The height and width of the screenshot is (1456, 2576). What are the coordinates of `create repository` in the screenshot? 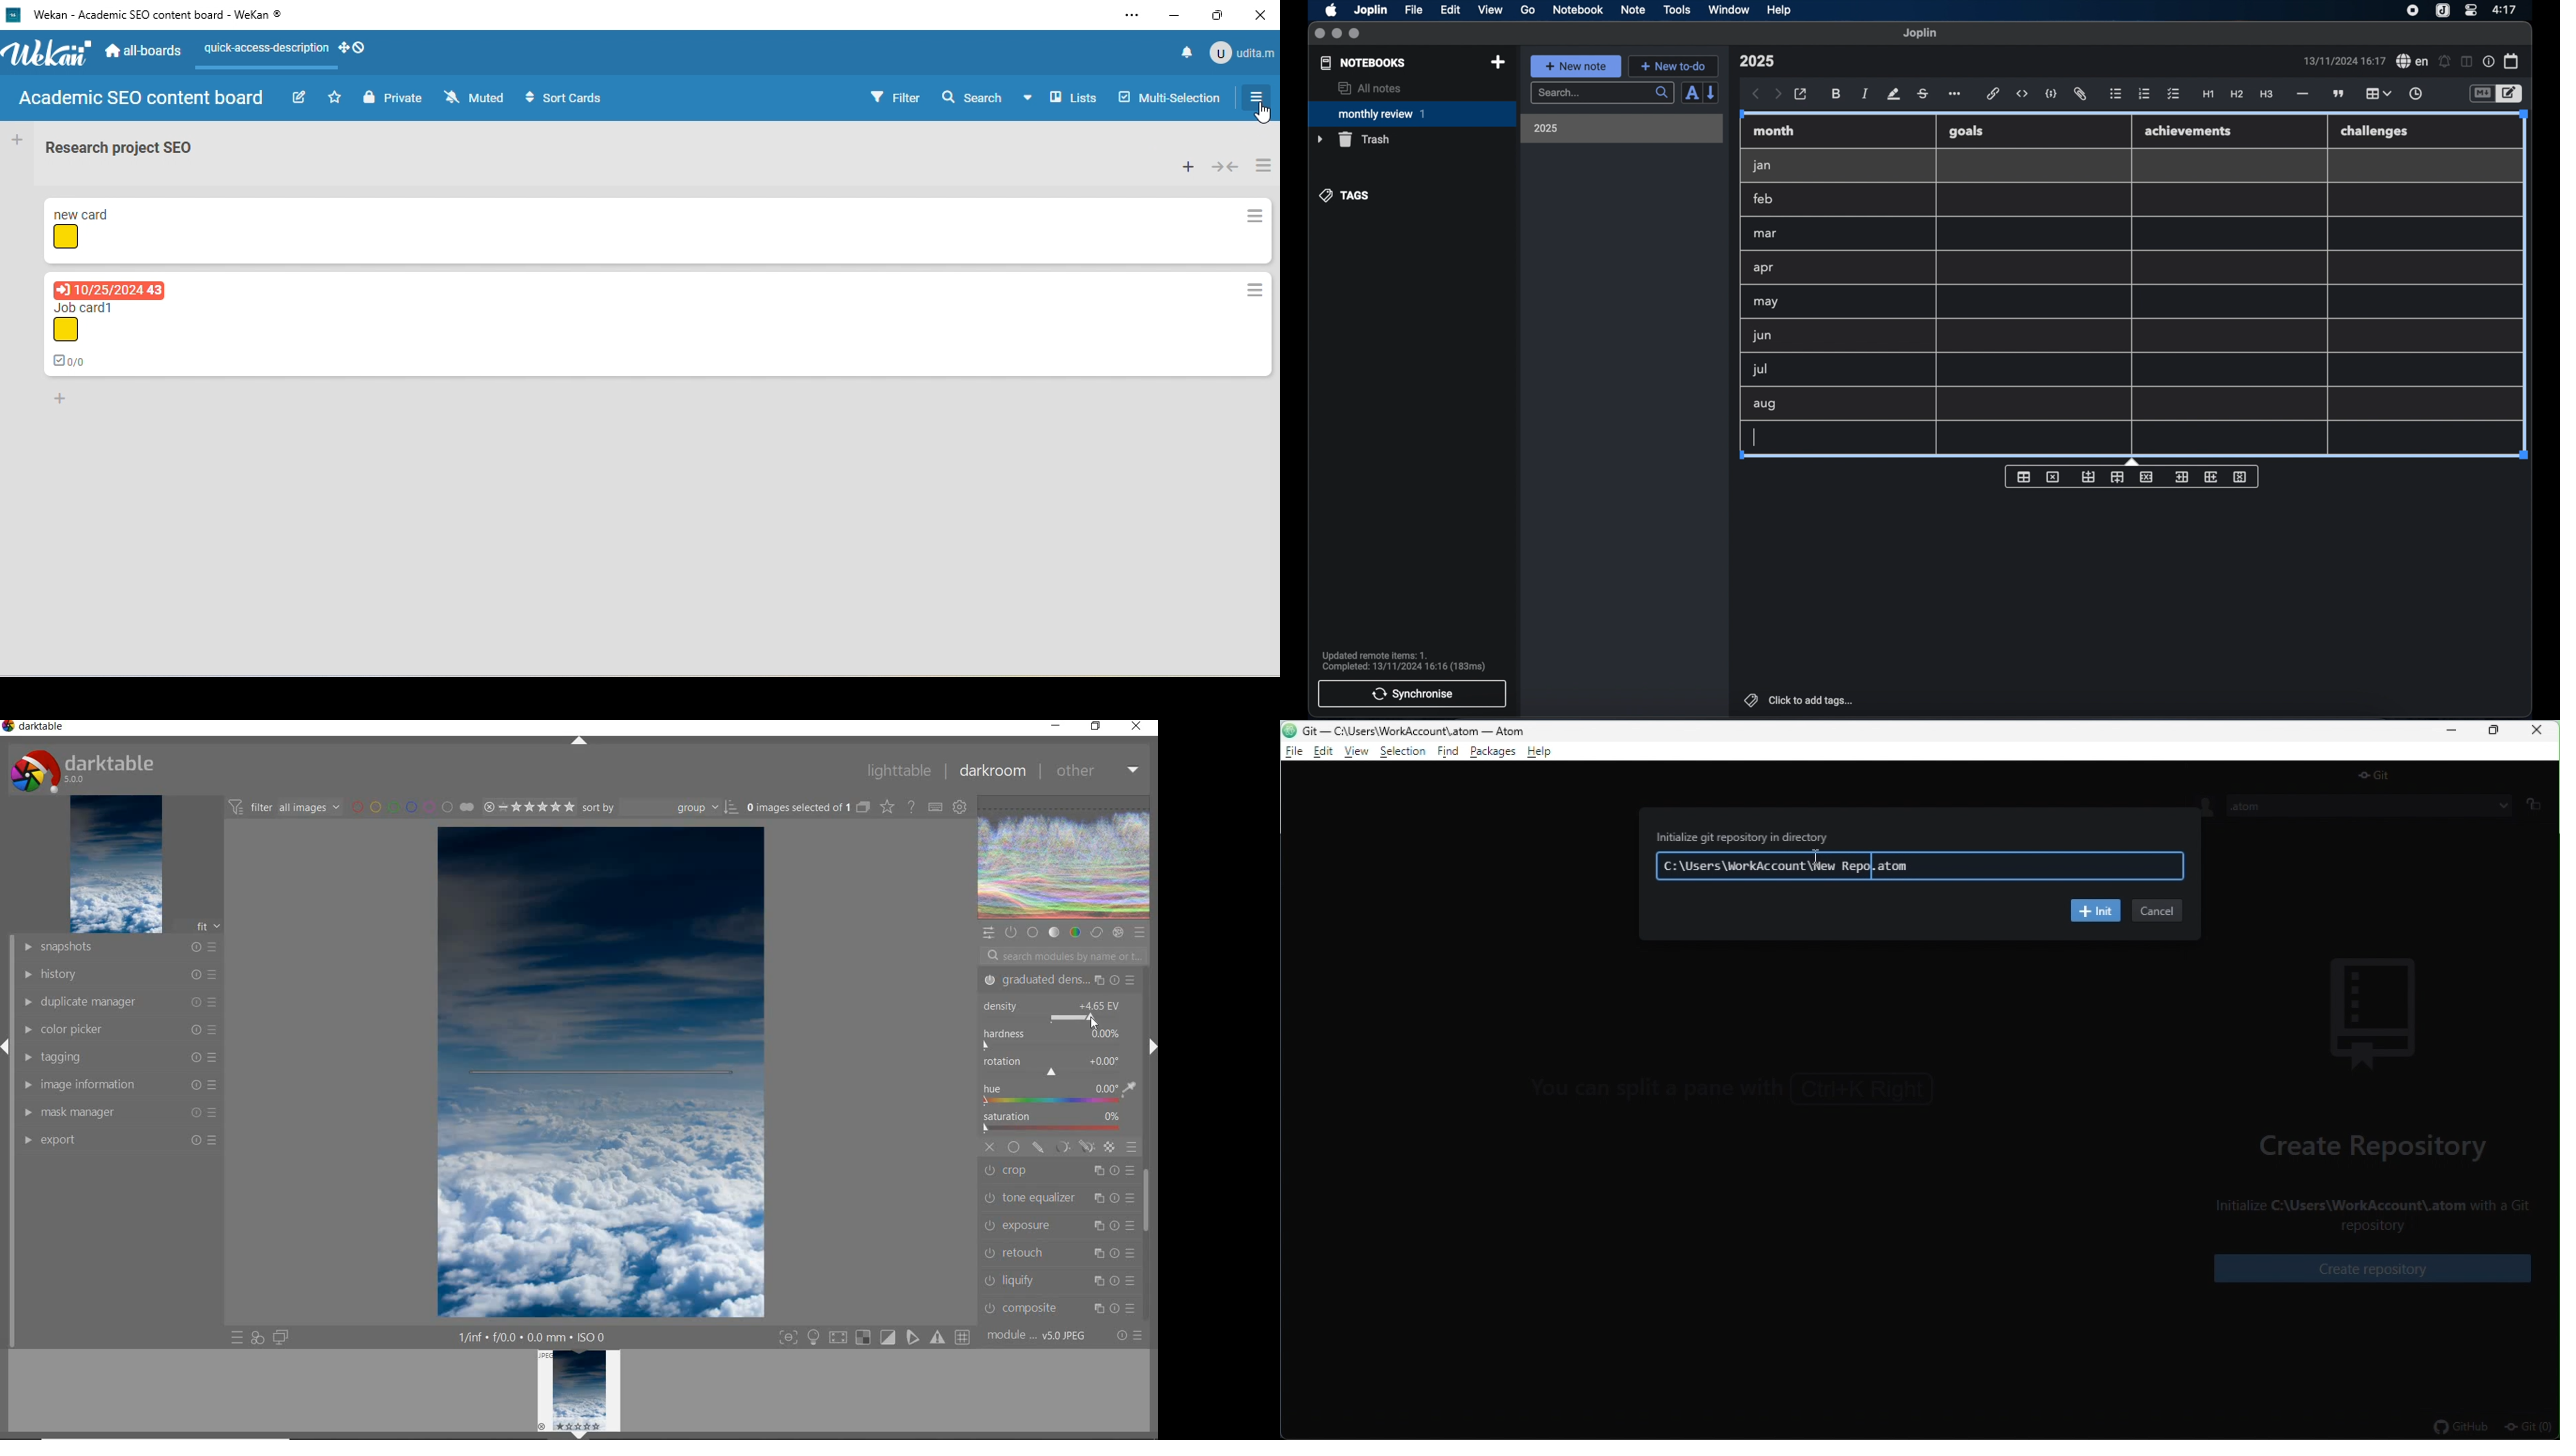 It's located at (2372, 1268).